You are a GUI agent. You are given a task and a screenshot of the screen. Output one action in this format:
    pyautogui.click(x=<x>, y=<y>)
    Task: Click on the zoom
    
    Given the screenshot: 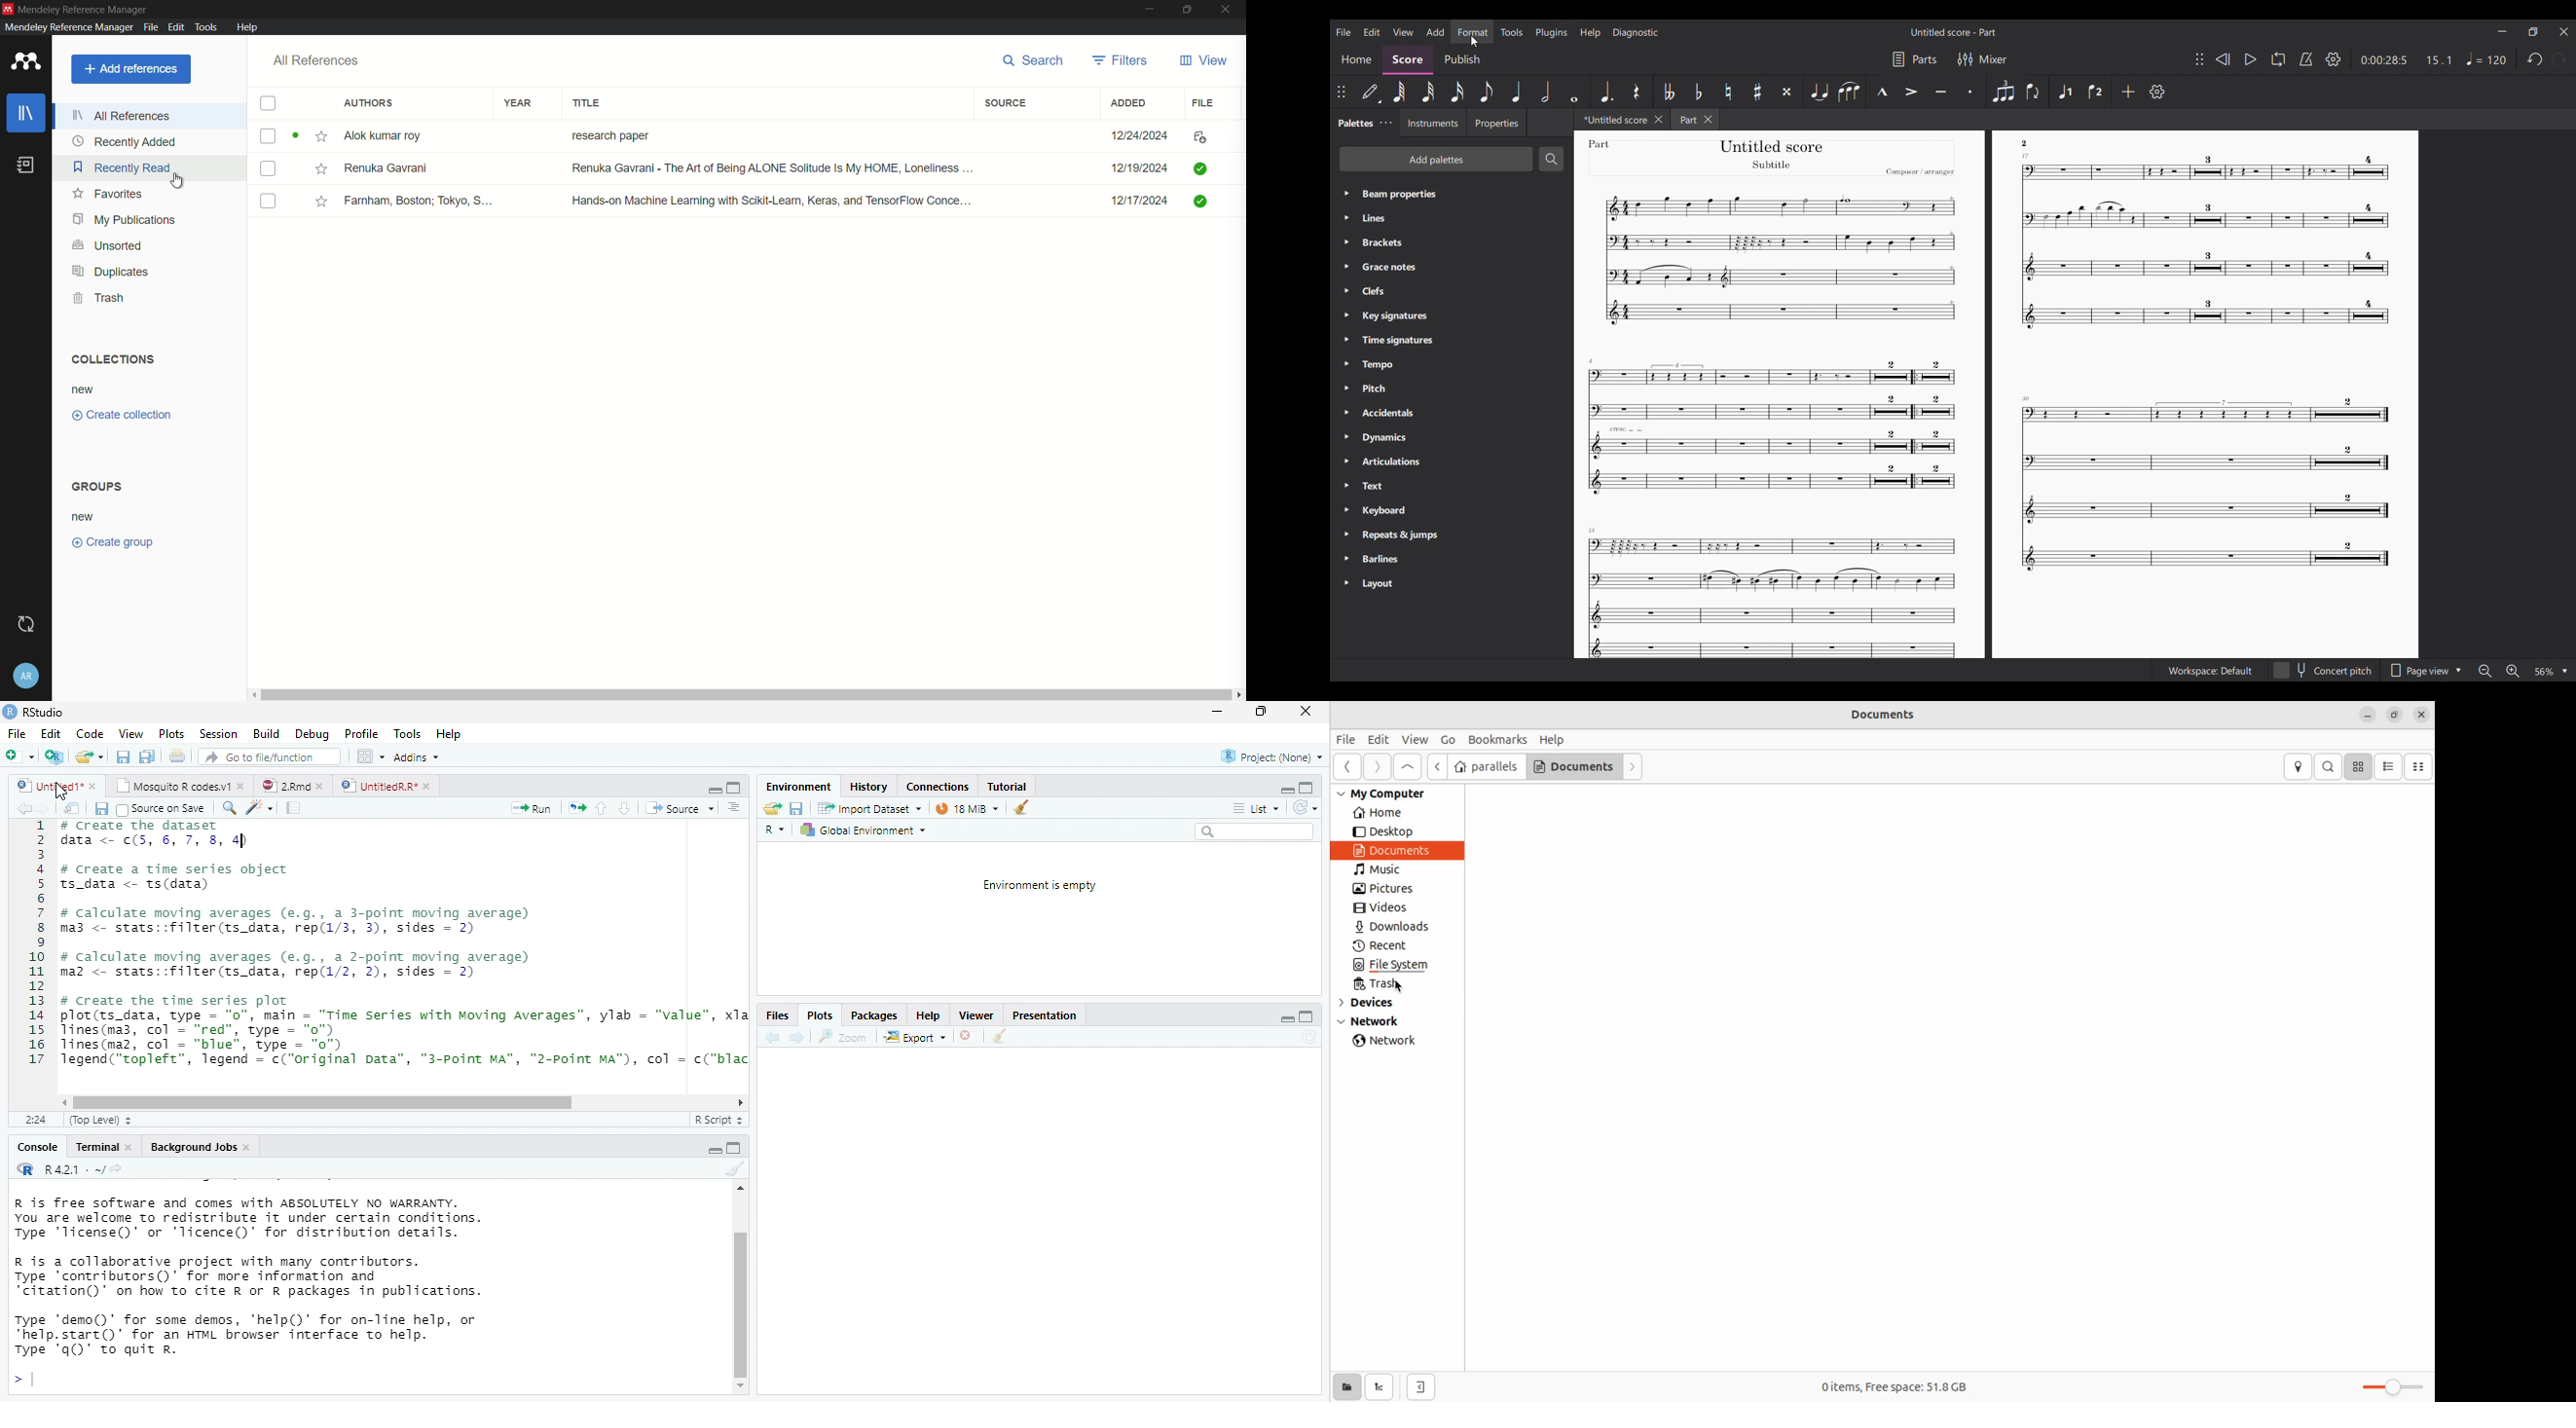 What is the action you would take?
    pyautogui.click(x=846, y=1037)
    